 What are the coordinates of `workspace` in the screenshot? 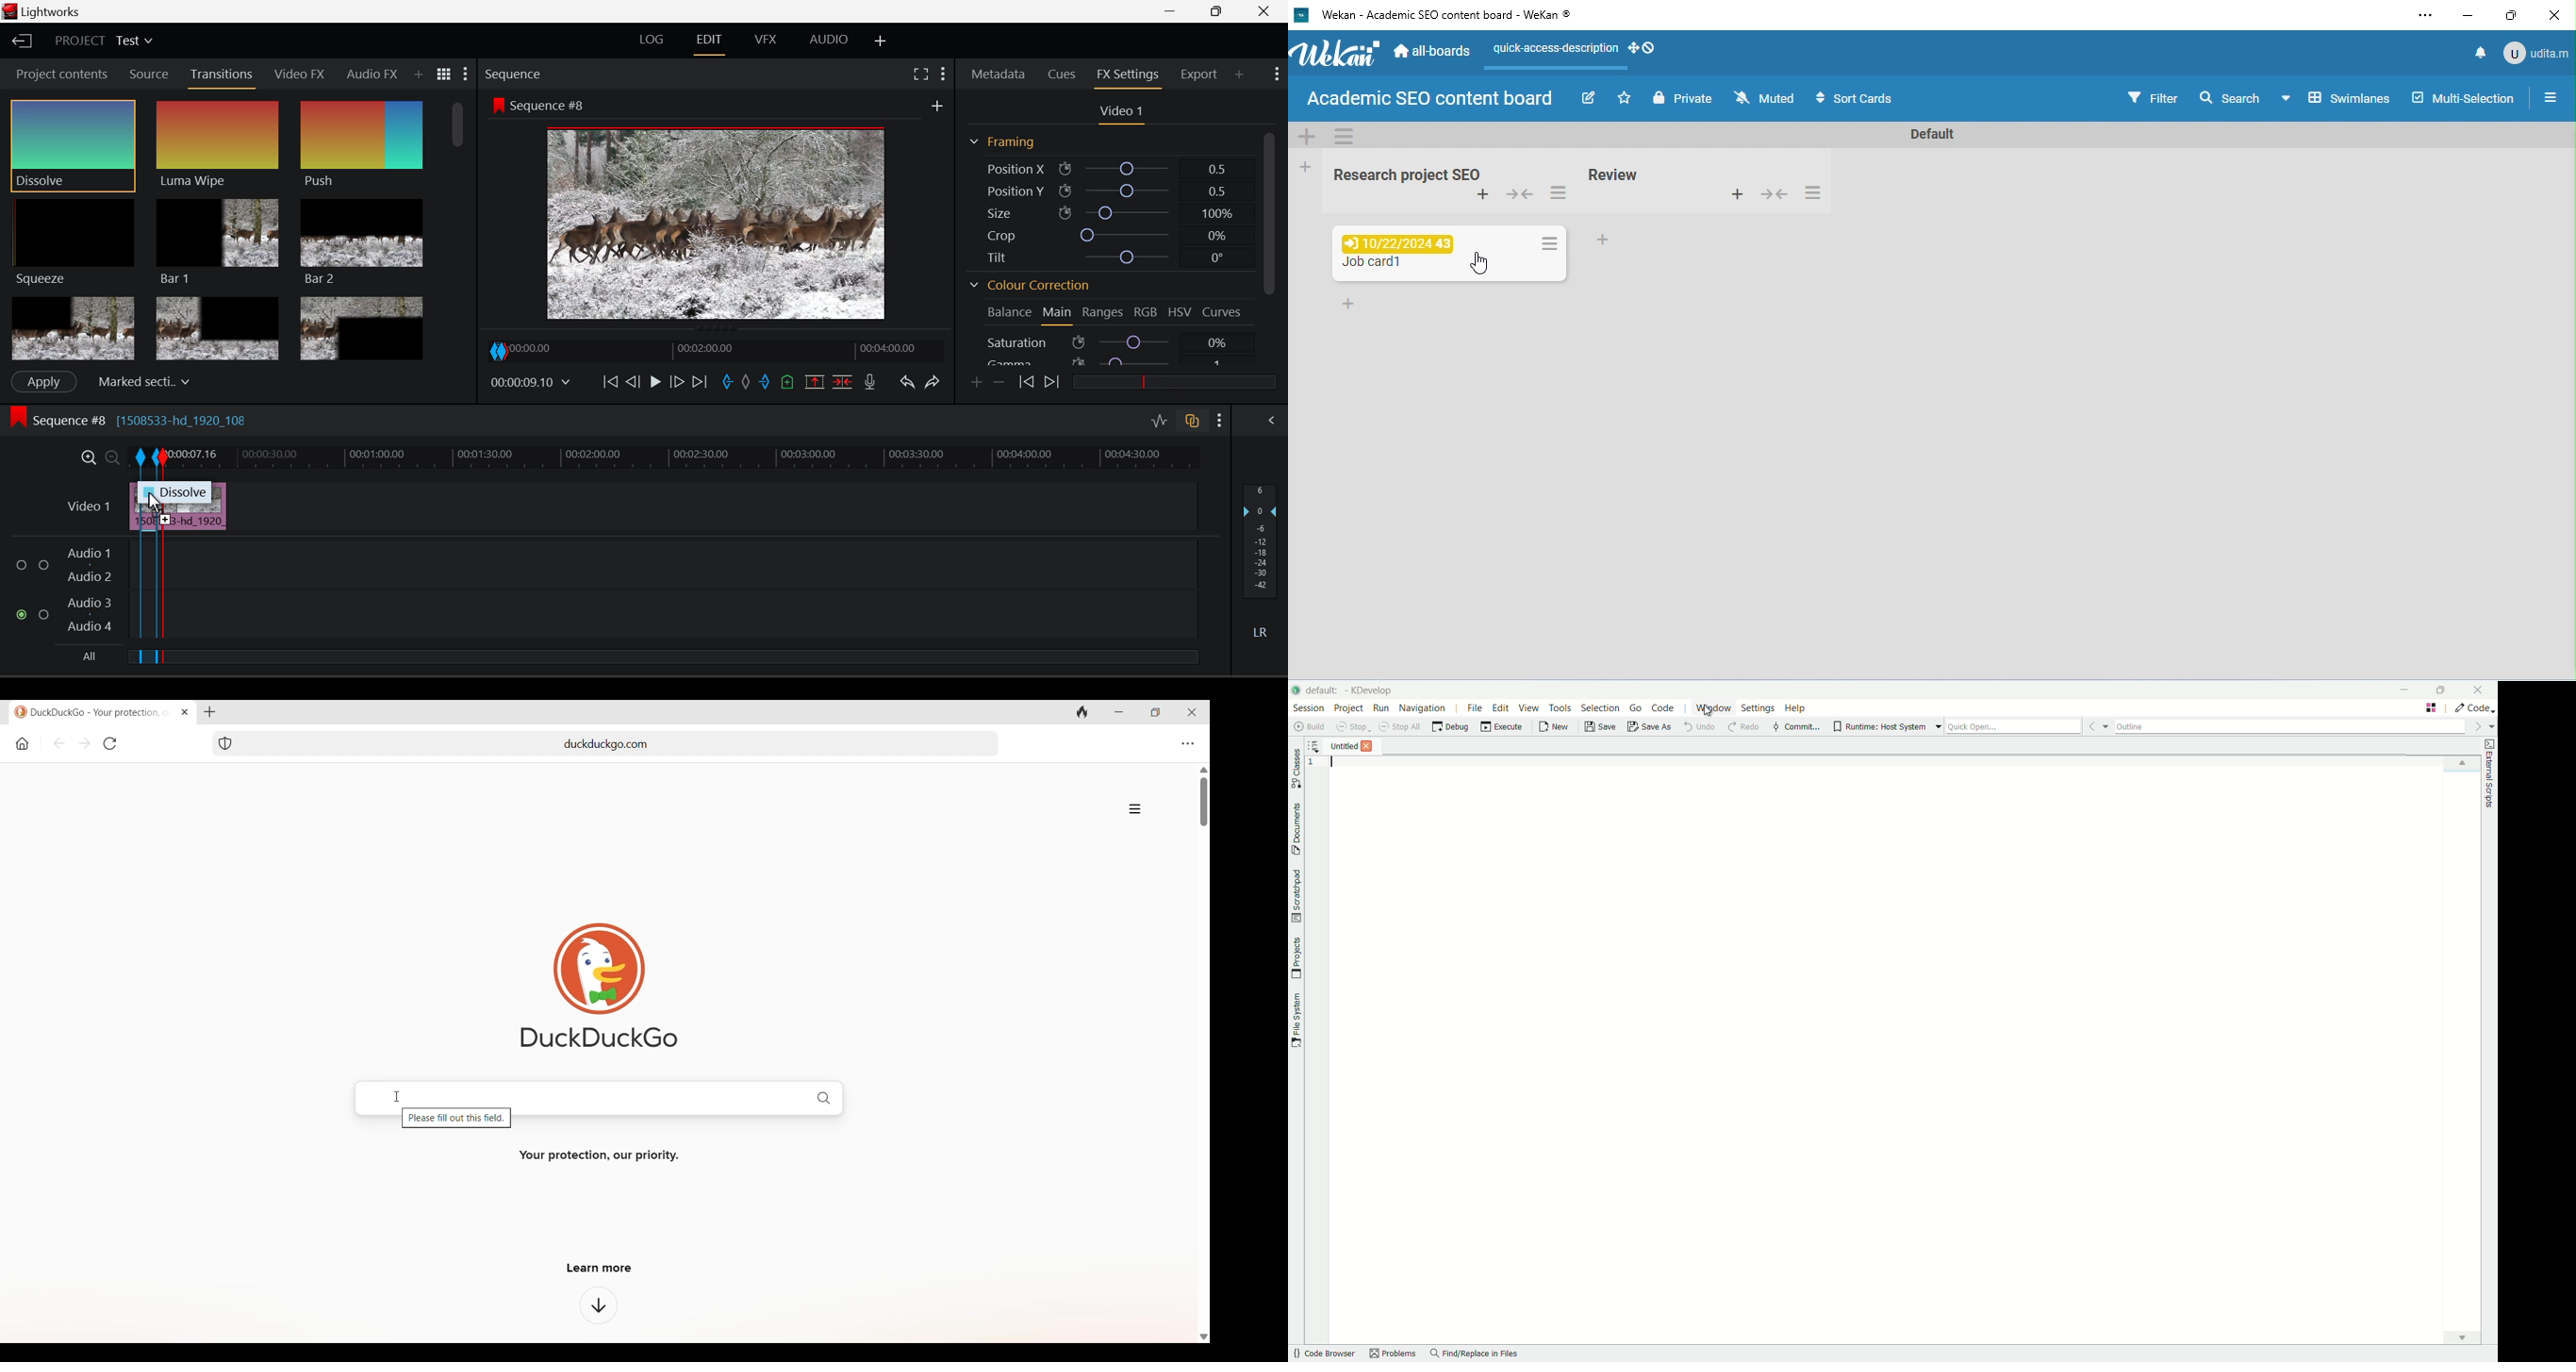 It's located at (1911, 1046).